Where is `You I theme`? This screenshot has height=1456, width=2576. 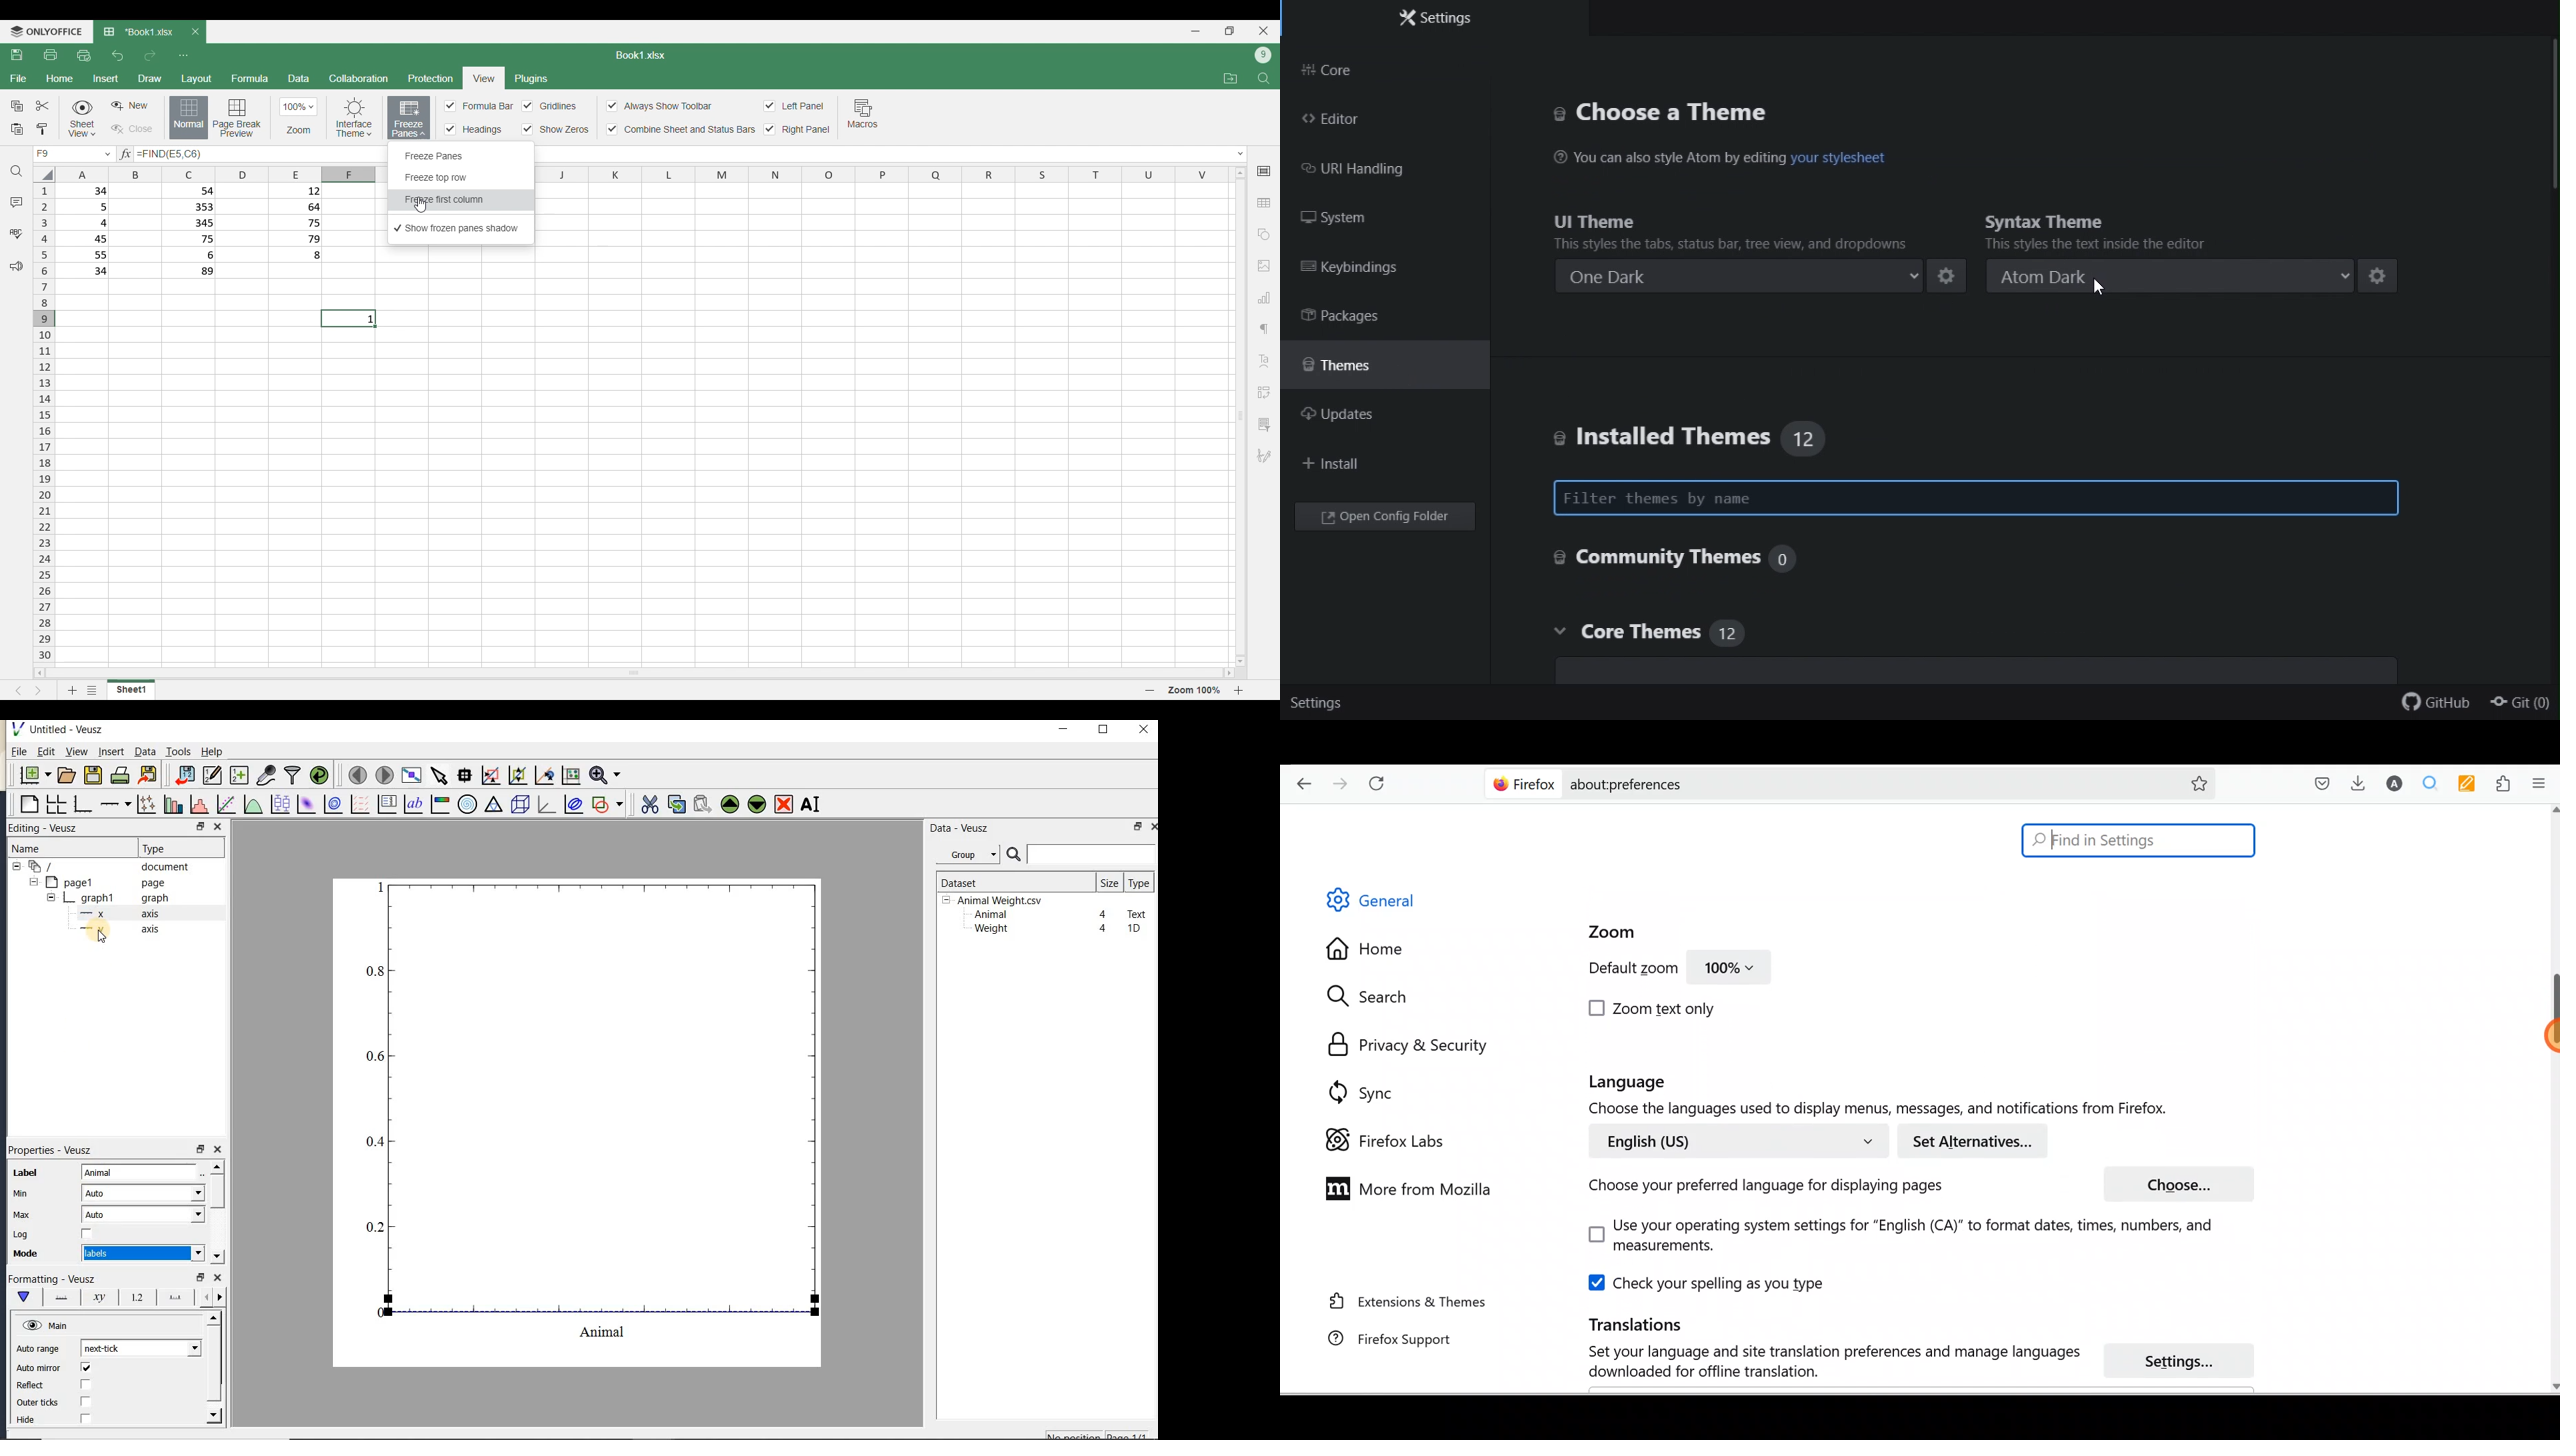
You I theme is located at coordinates (1718, 230).